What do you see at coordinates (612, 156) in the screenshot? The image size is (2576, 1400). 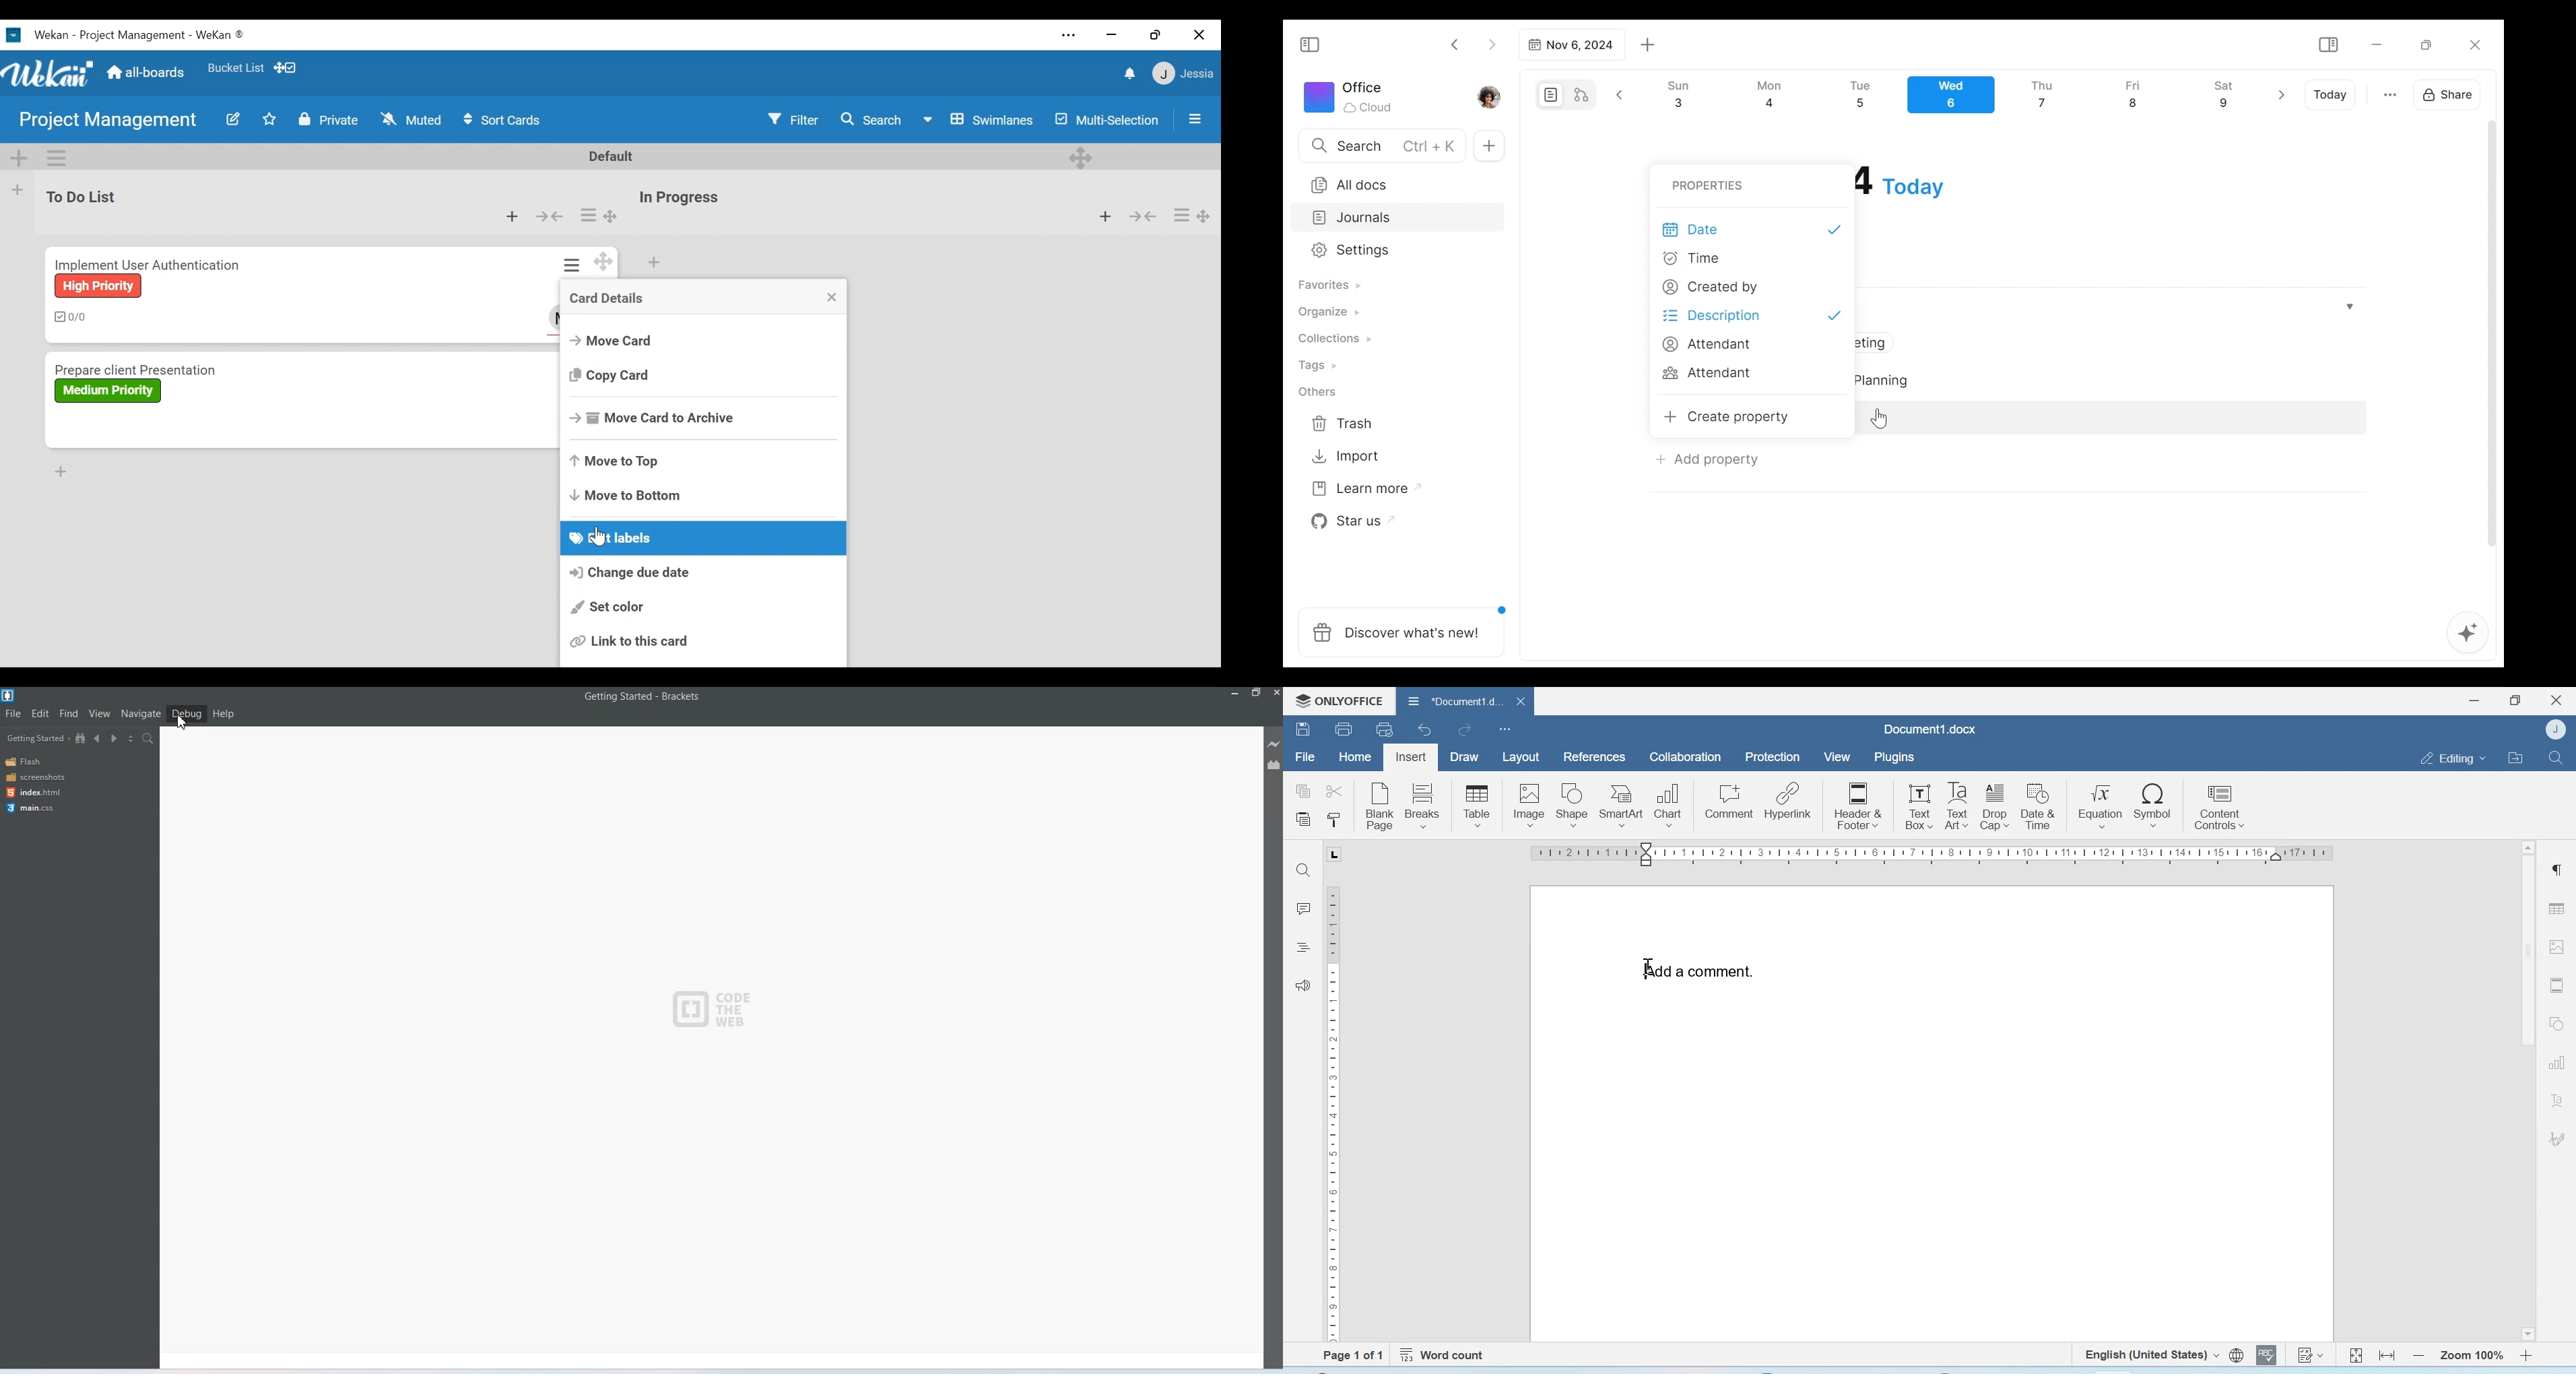 I see `Default` at bounding box center [612, 156].